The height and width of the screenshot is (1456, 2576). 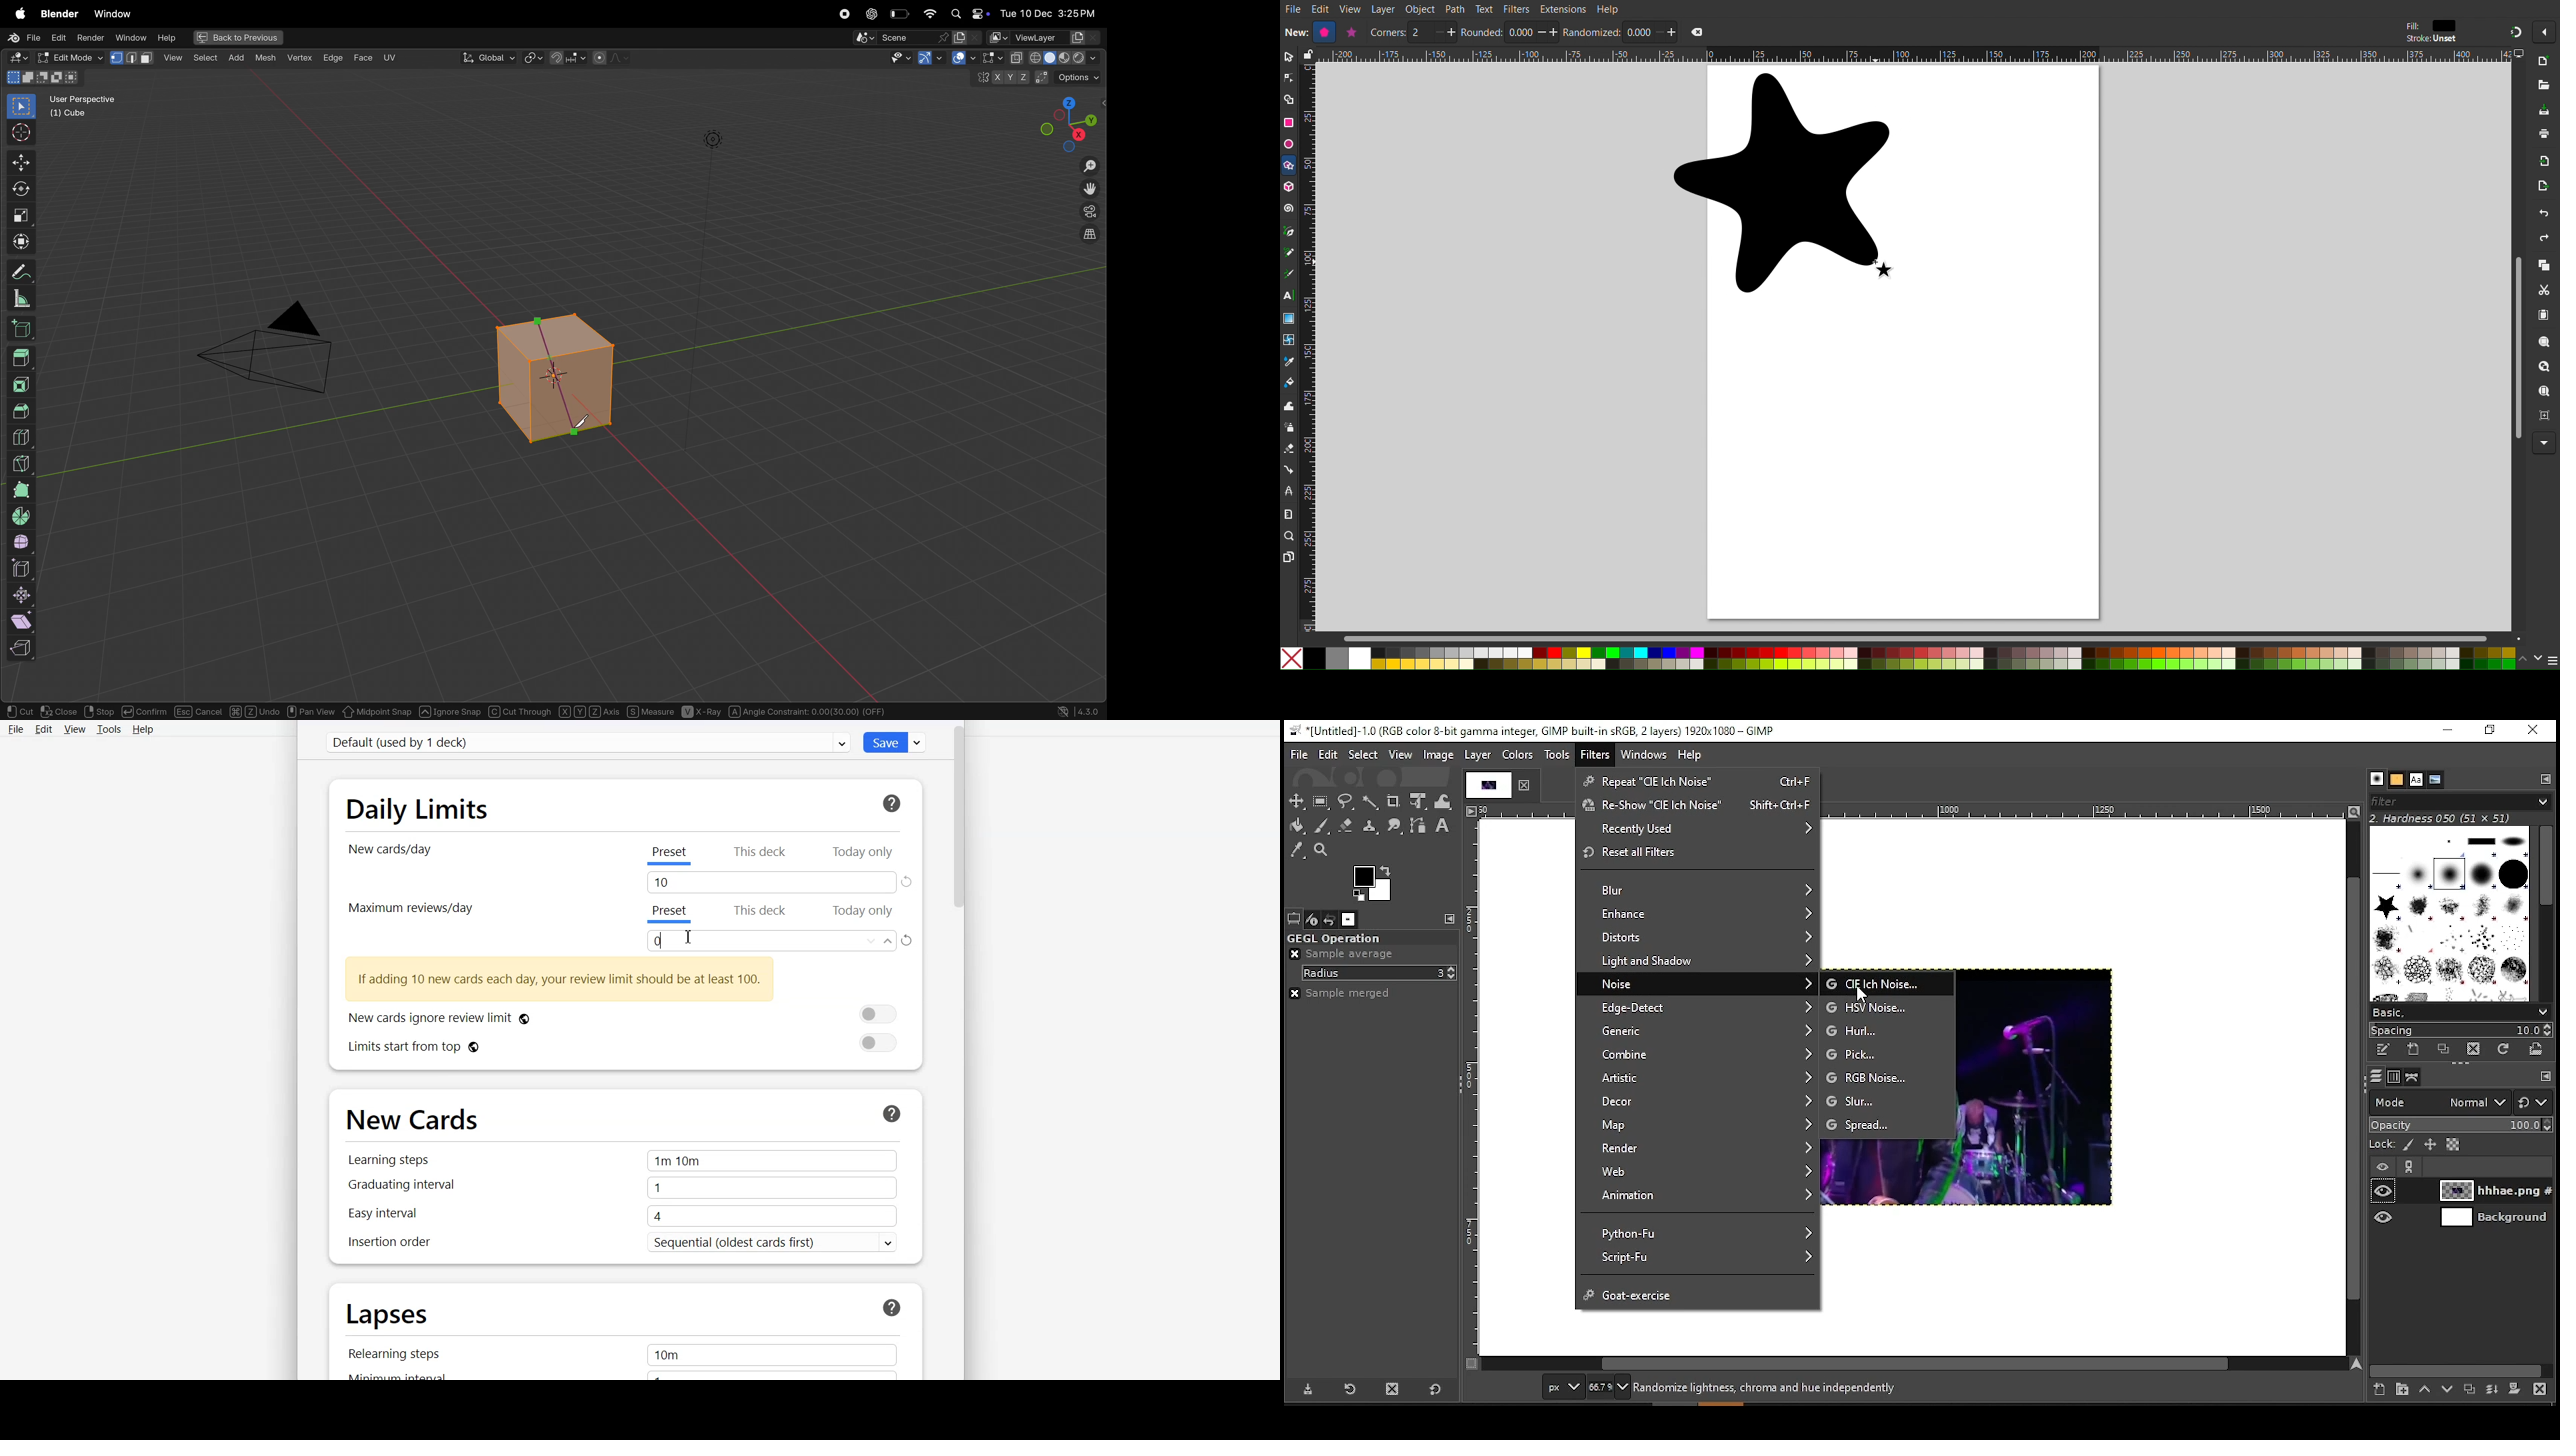 I want to click on Refresh, so click(x=909, y=941).